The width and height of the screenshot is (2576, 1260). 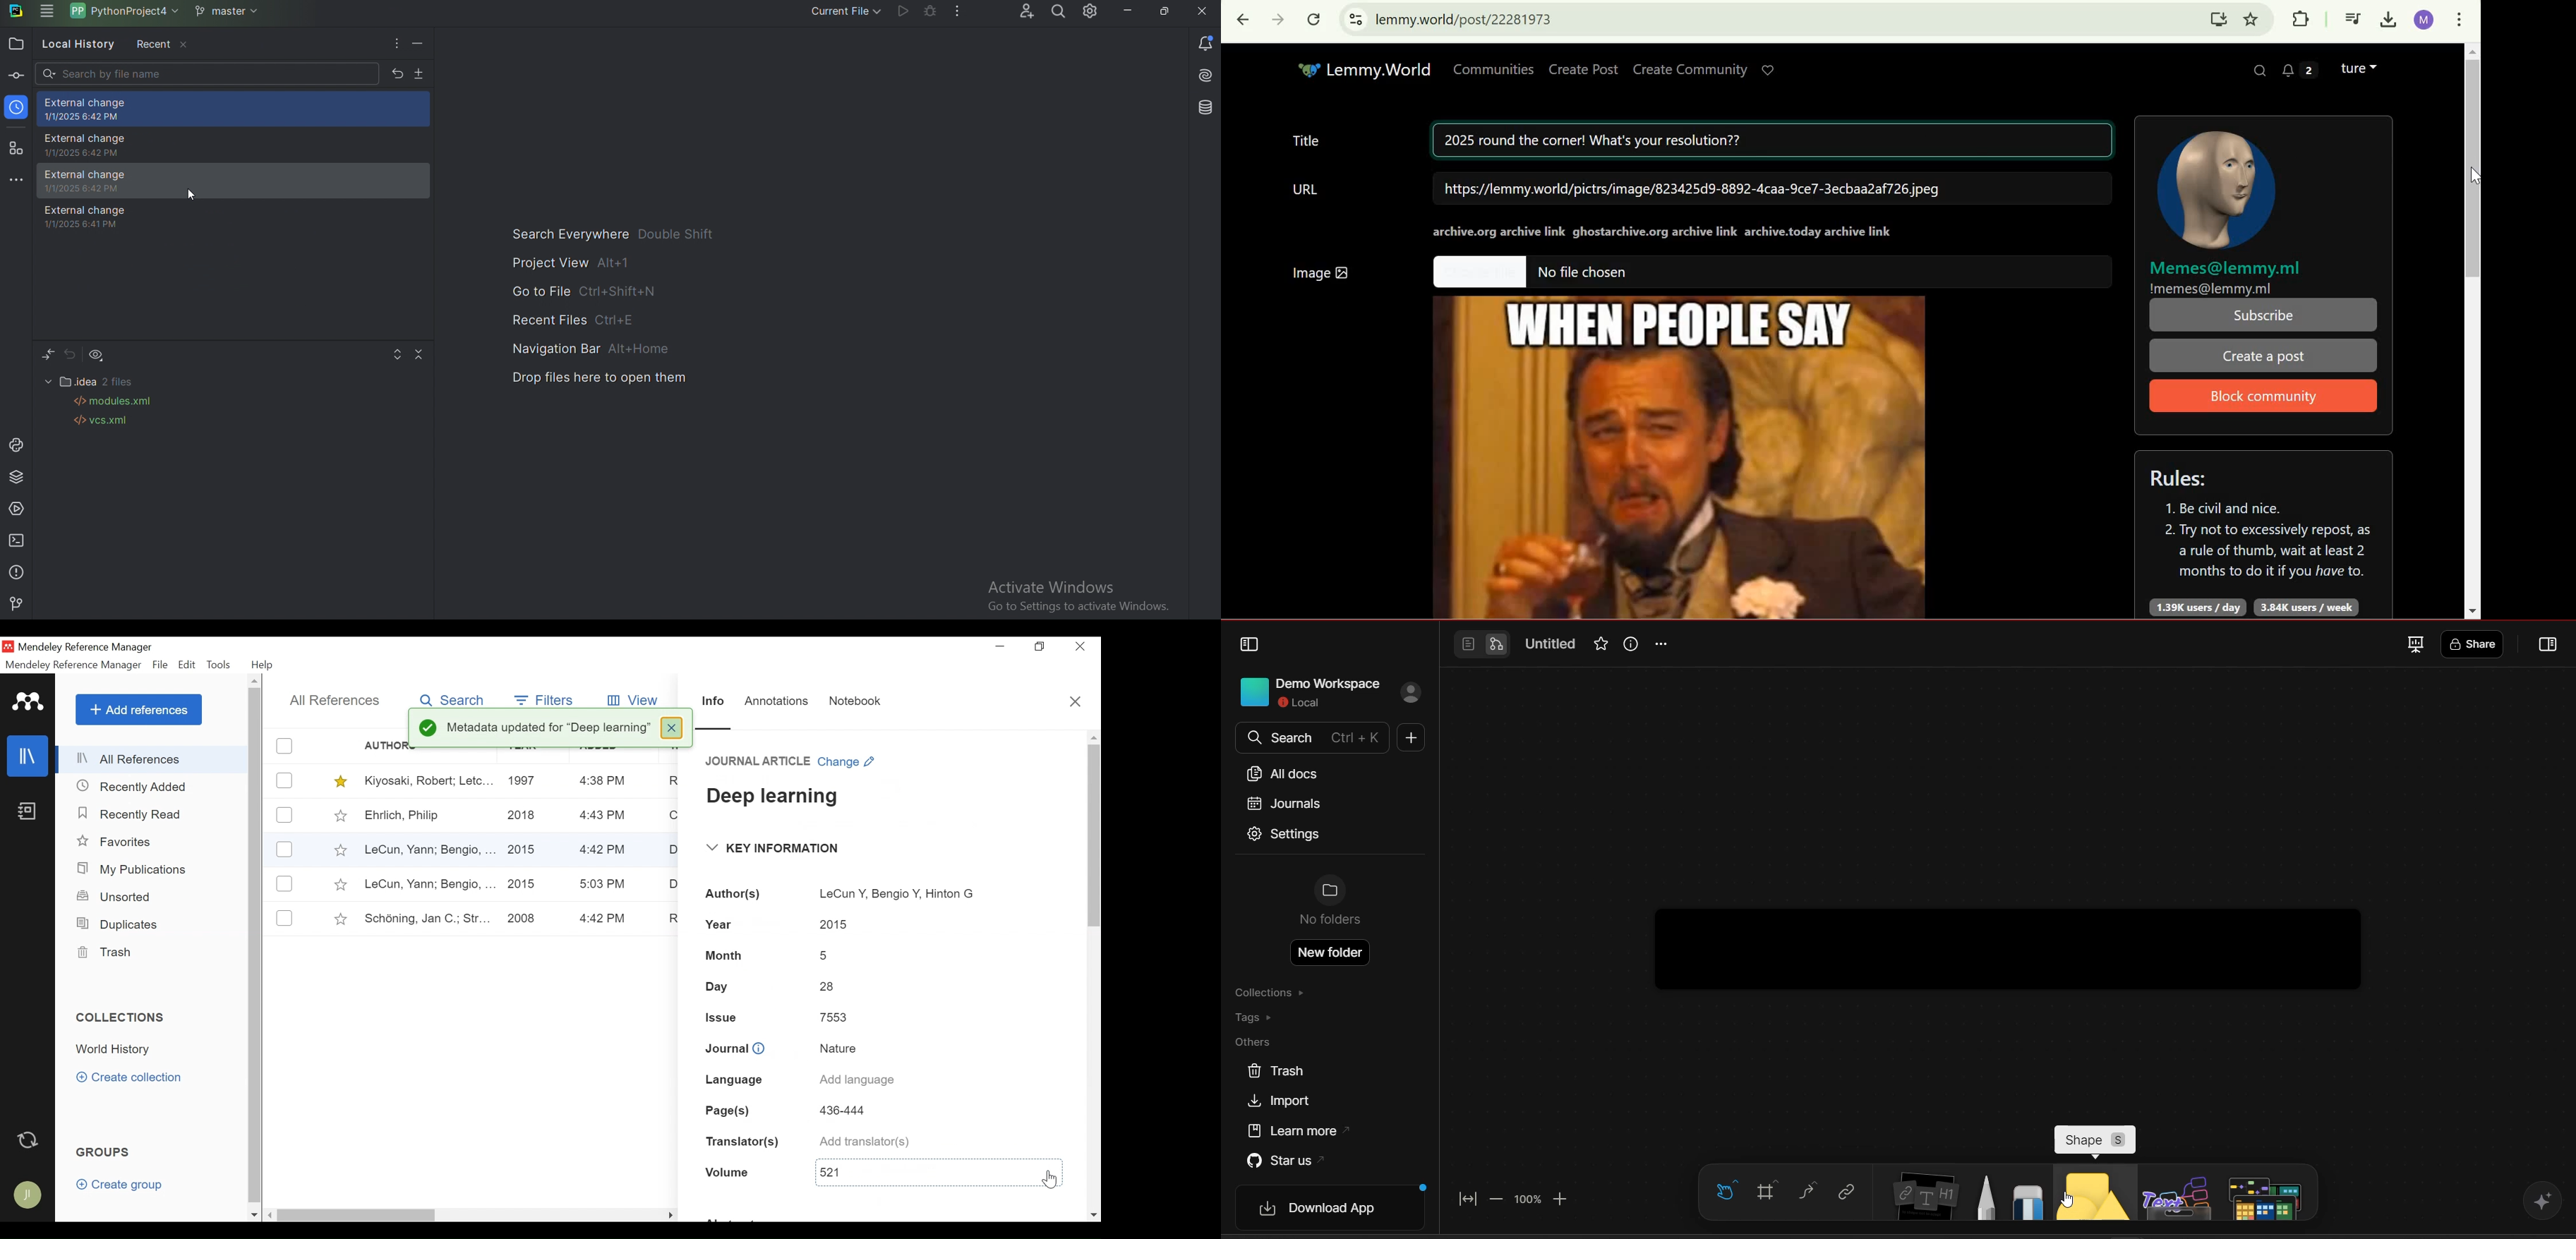 I want to click on Avatar, so click(x=29, y=1194).